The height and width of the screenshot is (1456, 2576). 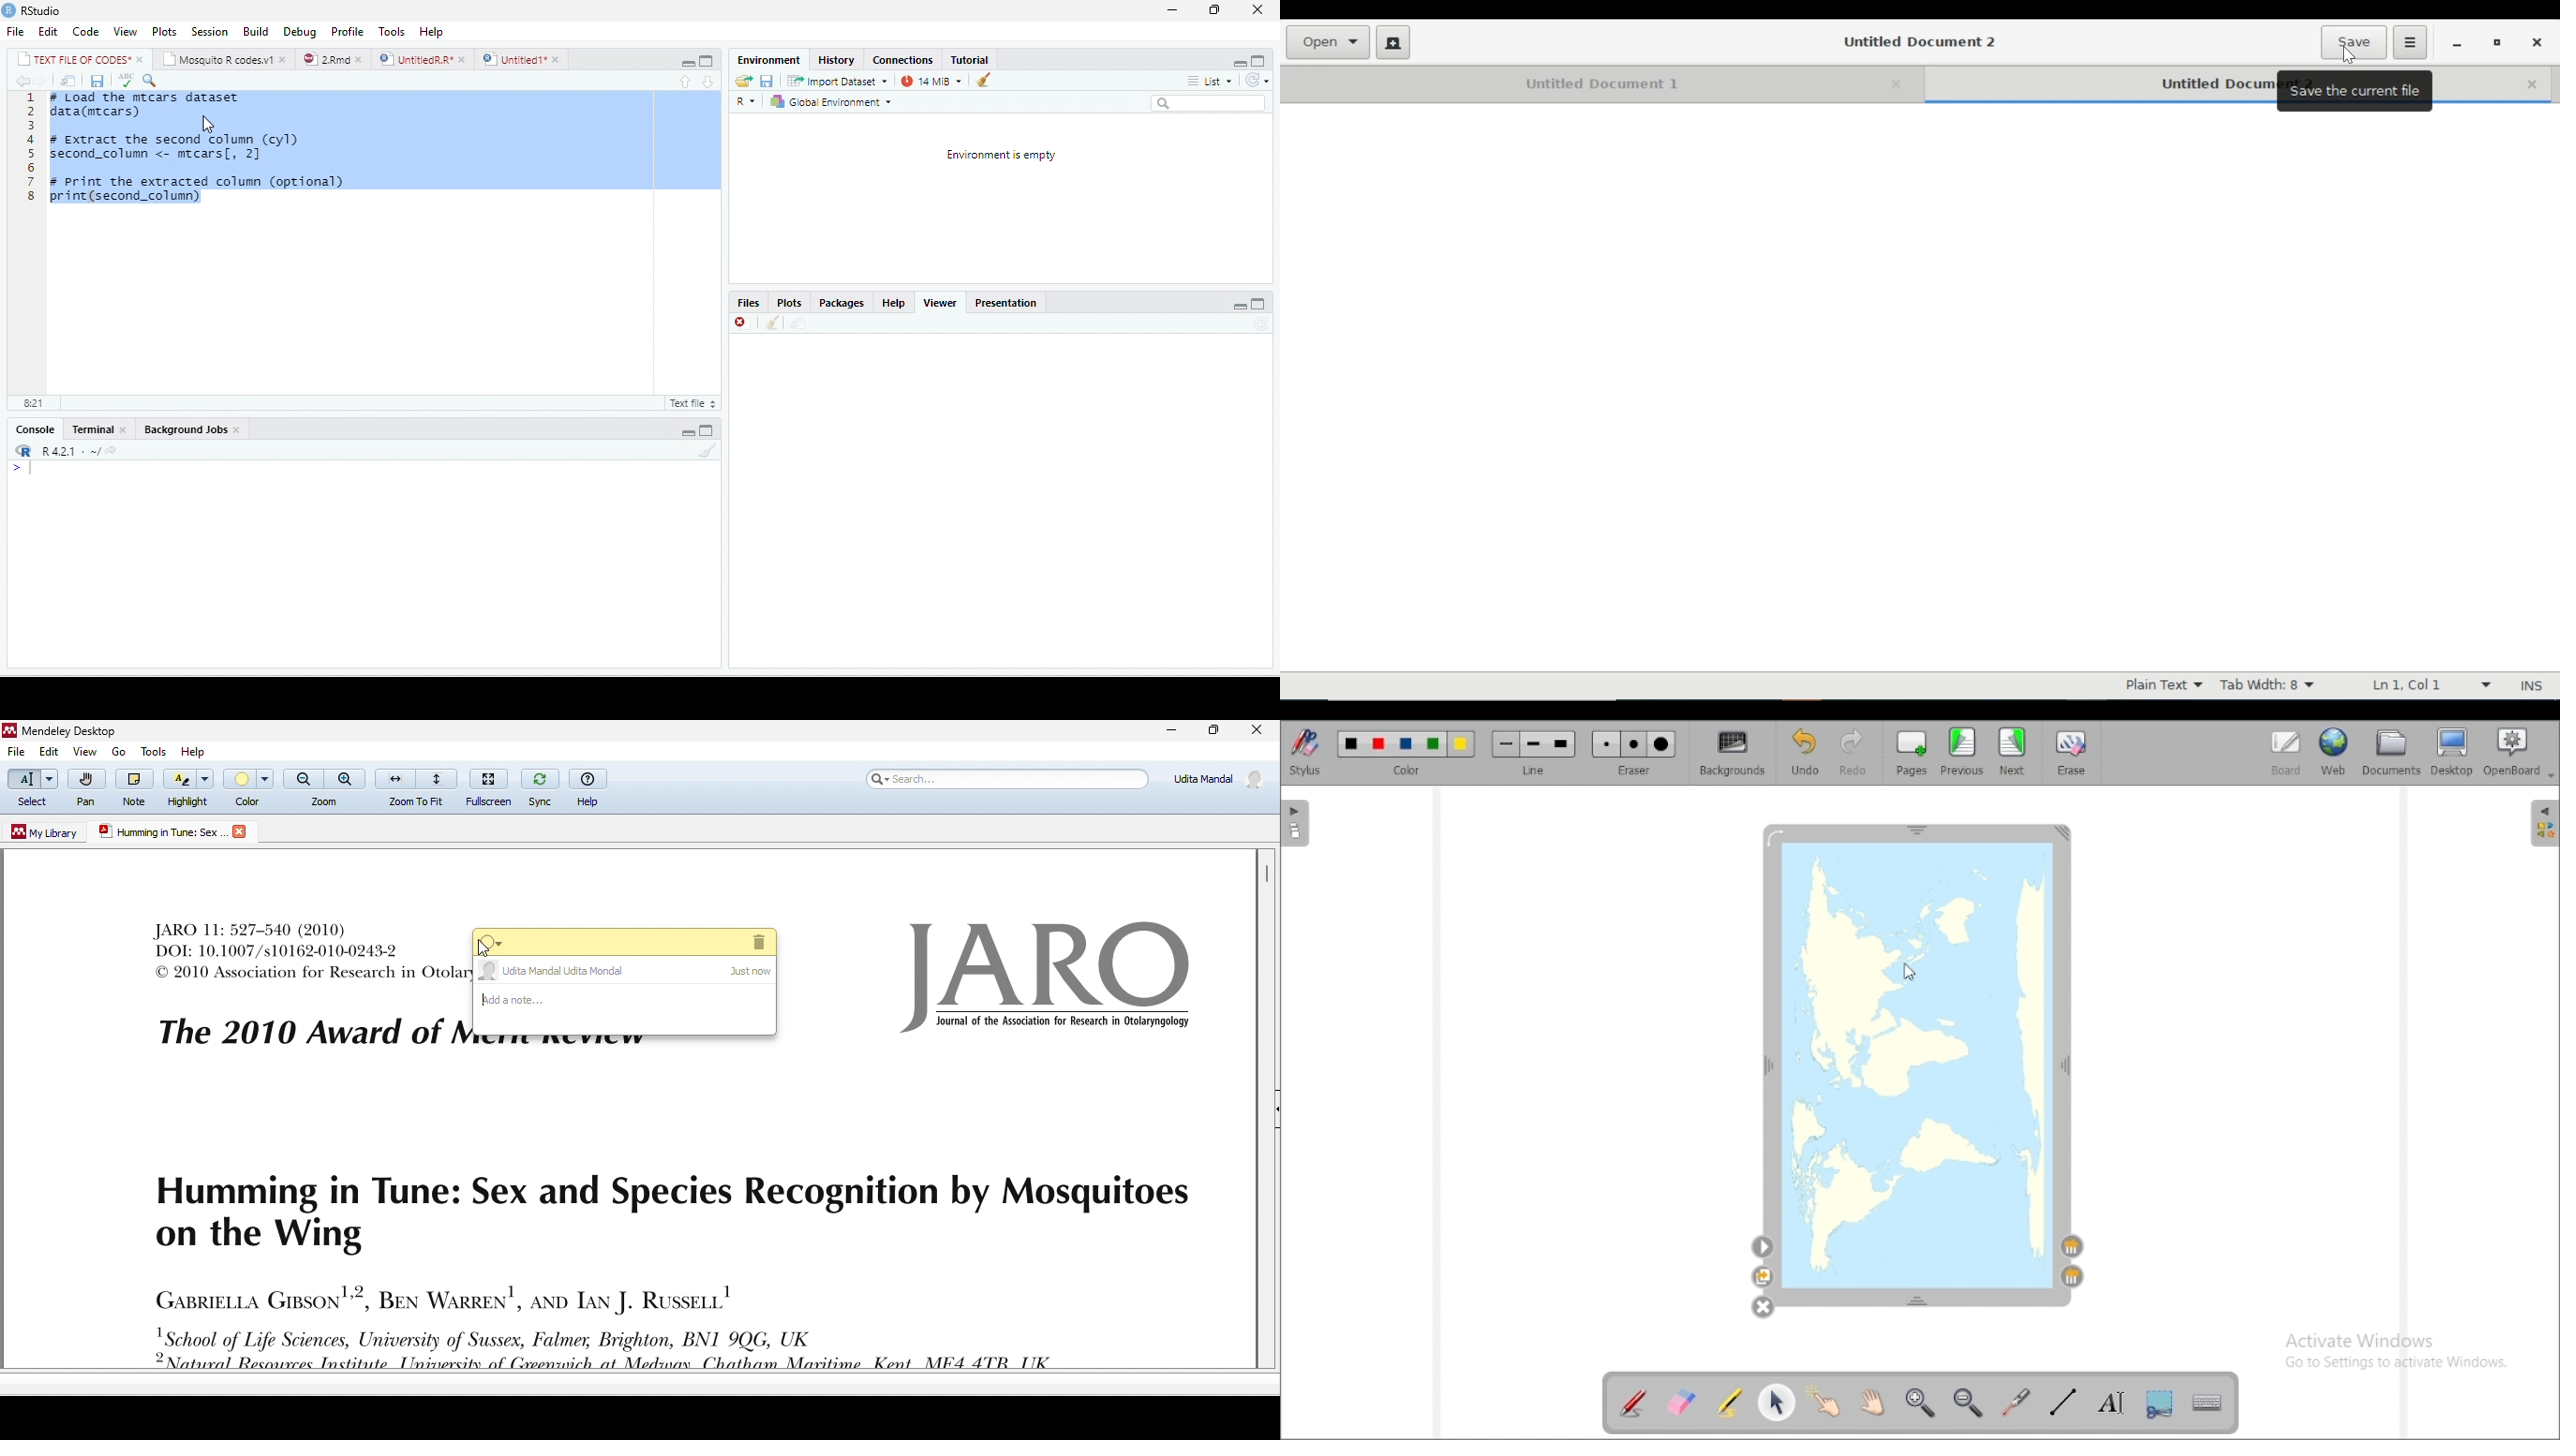 I want to click on maximize, so click(x=690, y=60).